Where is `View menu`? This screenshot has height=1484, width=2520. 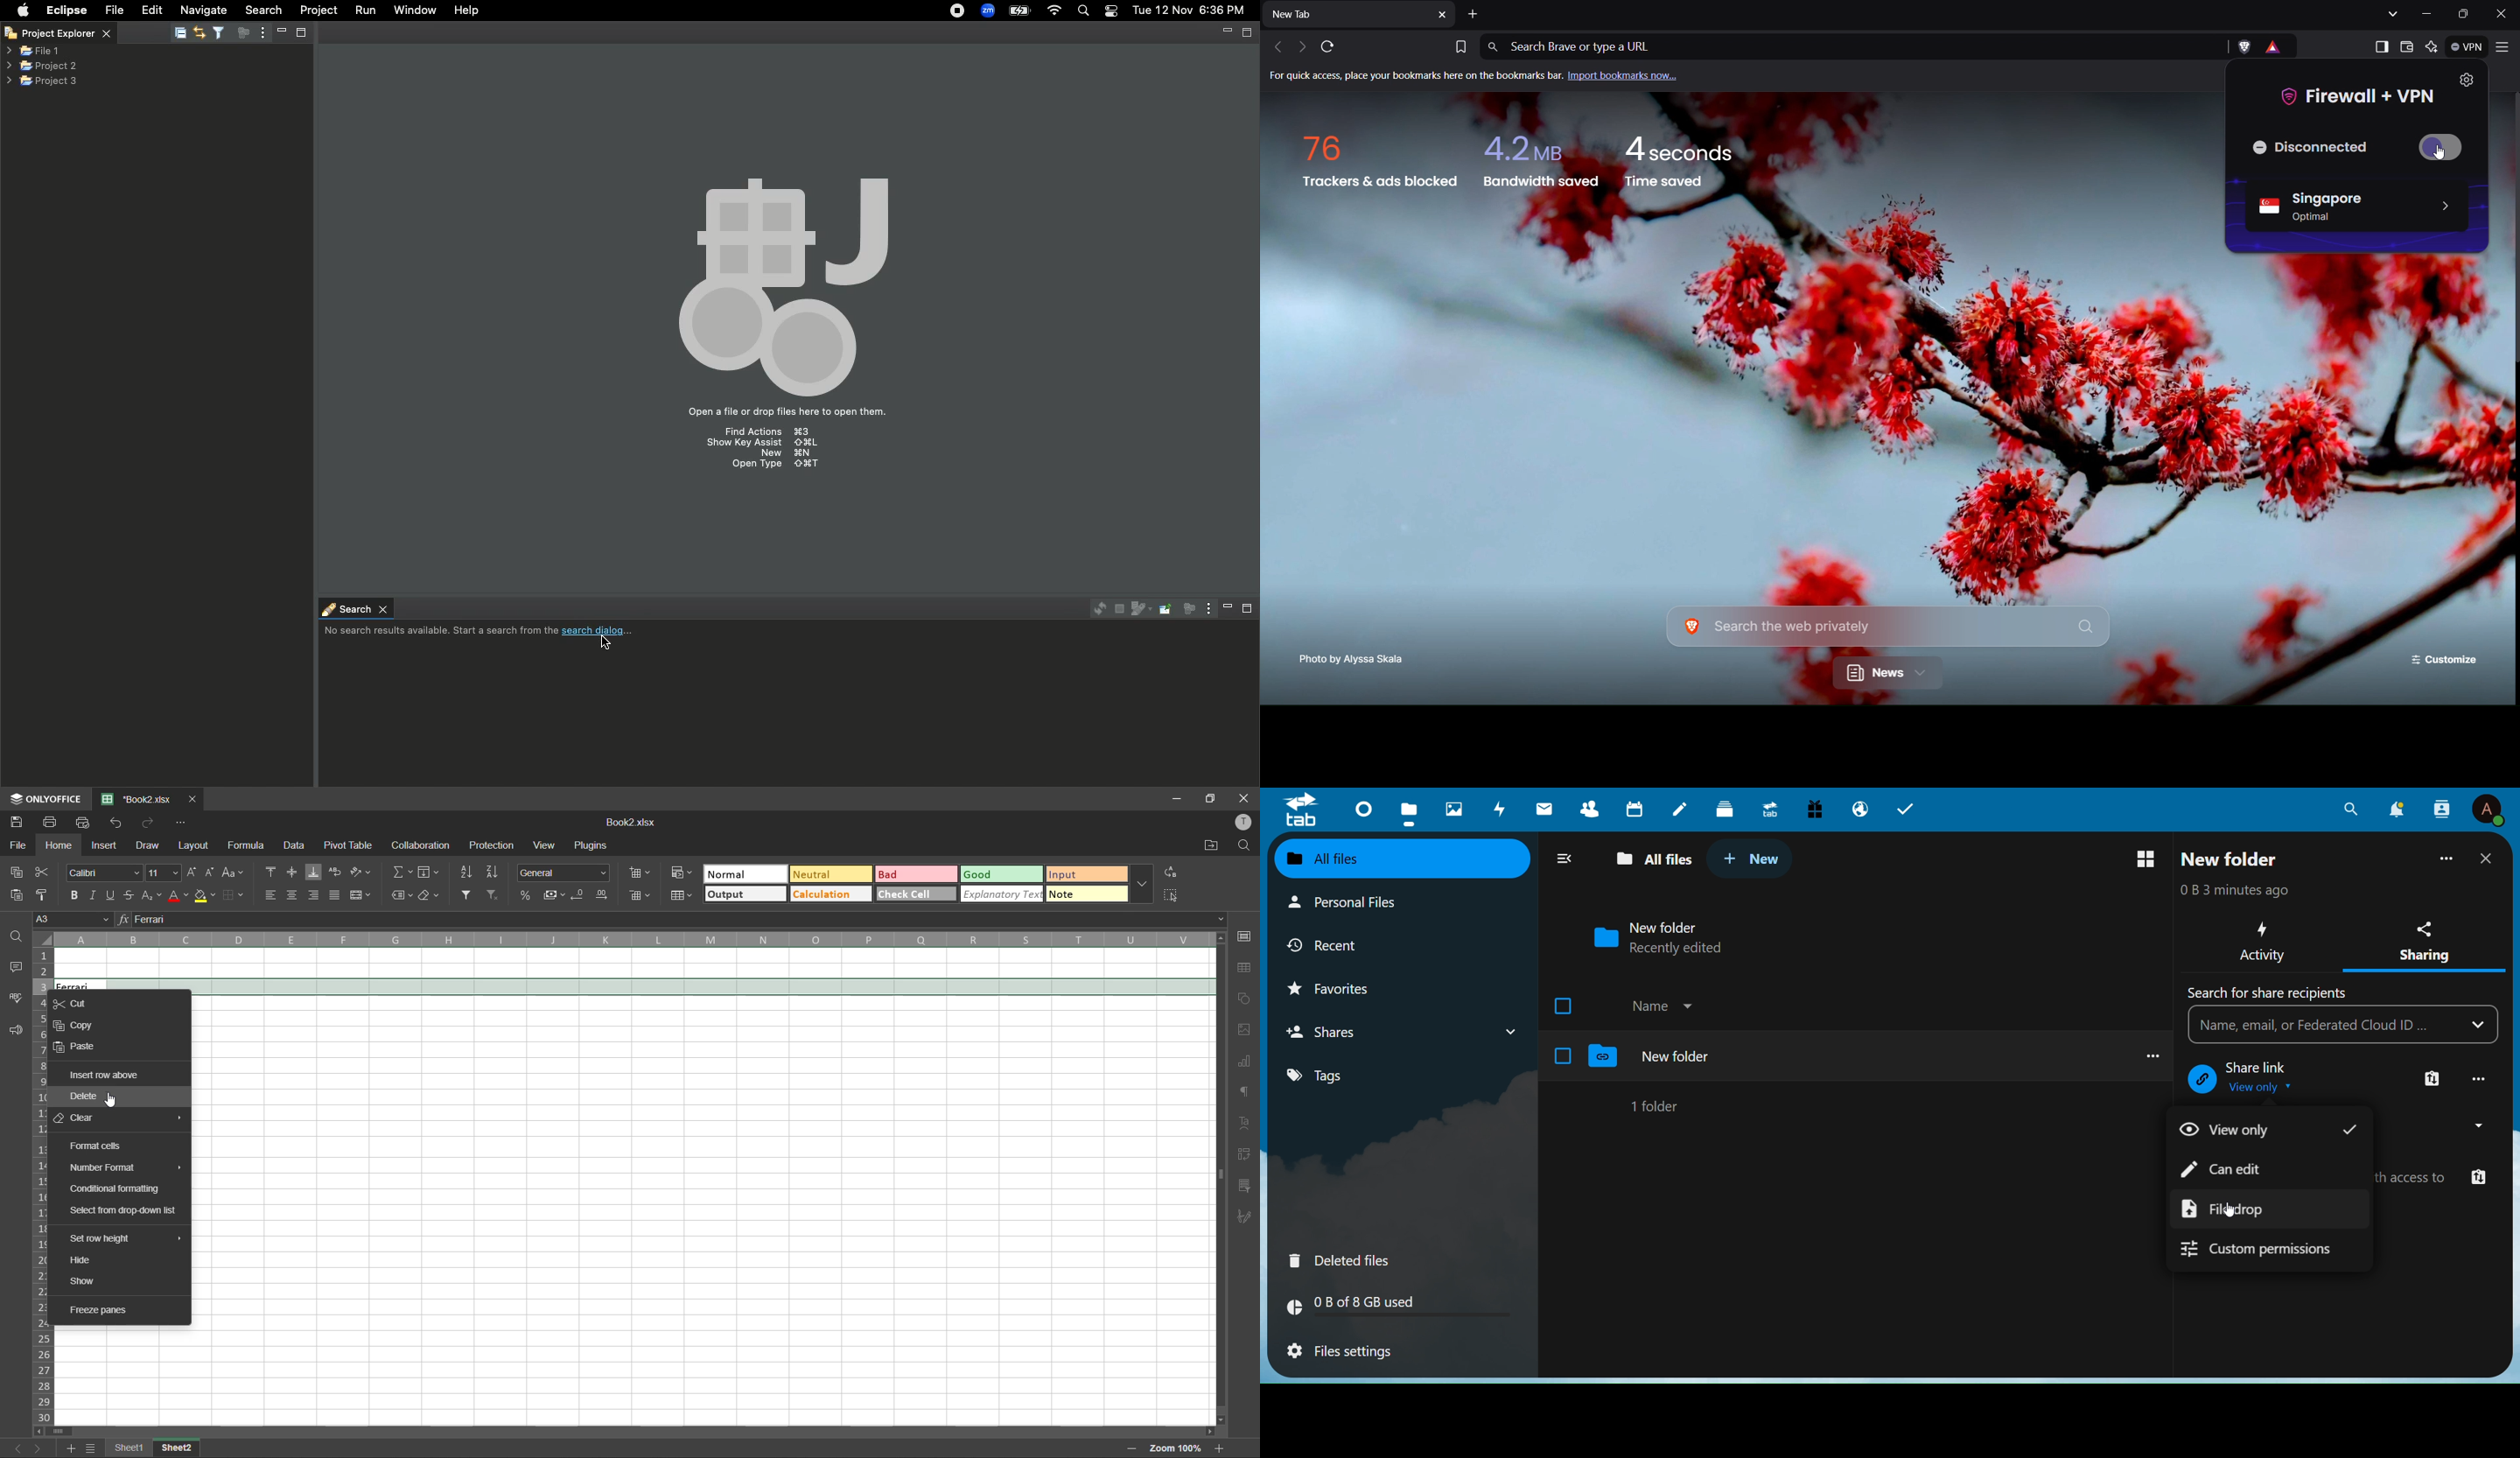 View menu is located at coordinates (1206, 608).